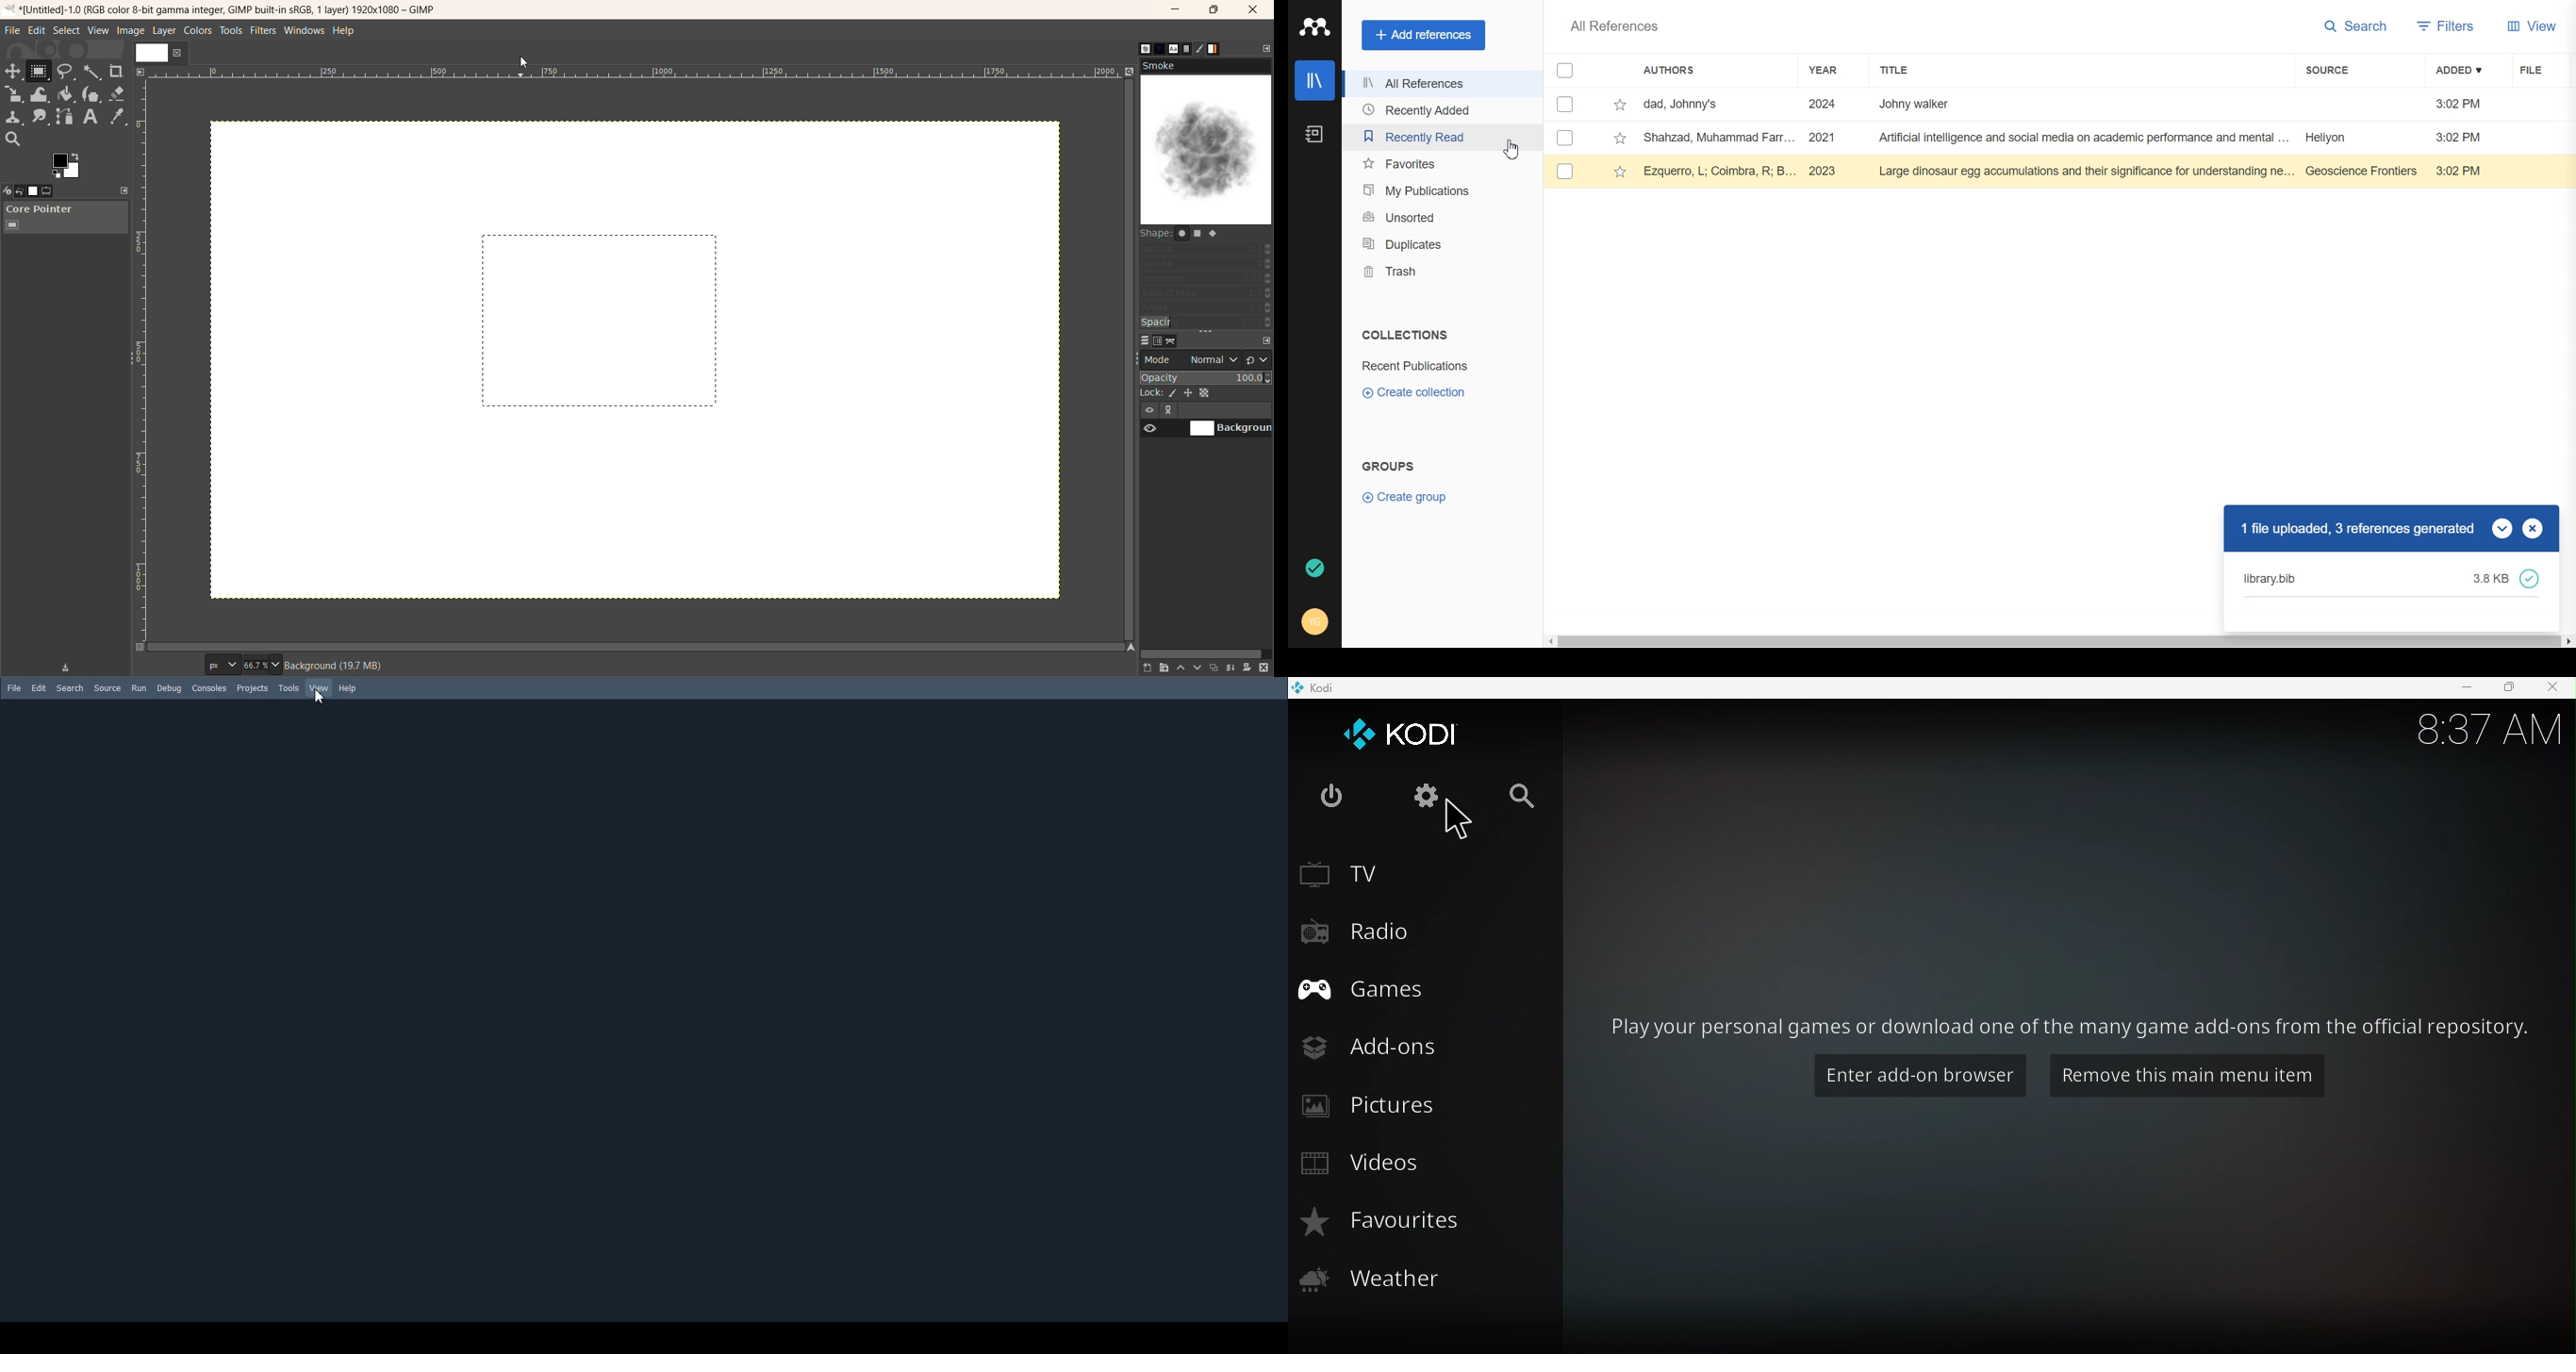 The height and width of the screenshot is (1372, 2576). I want to click on ink tool, so click(92, 94).